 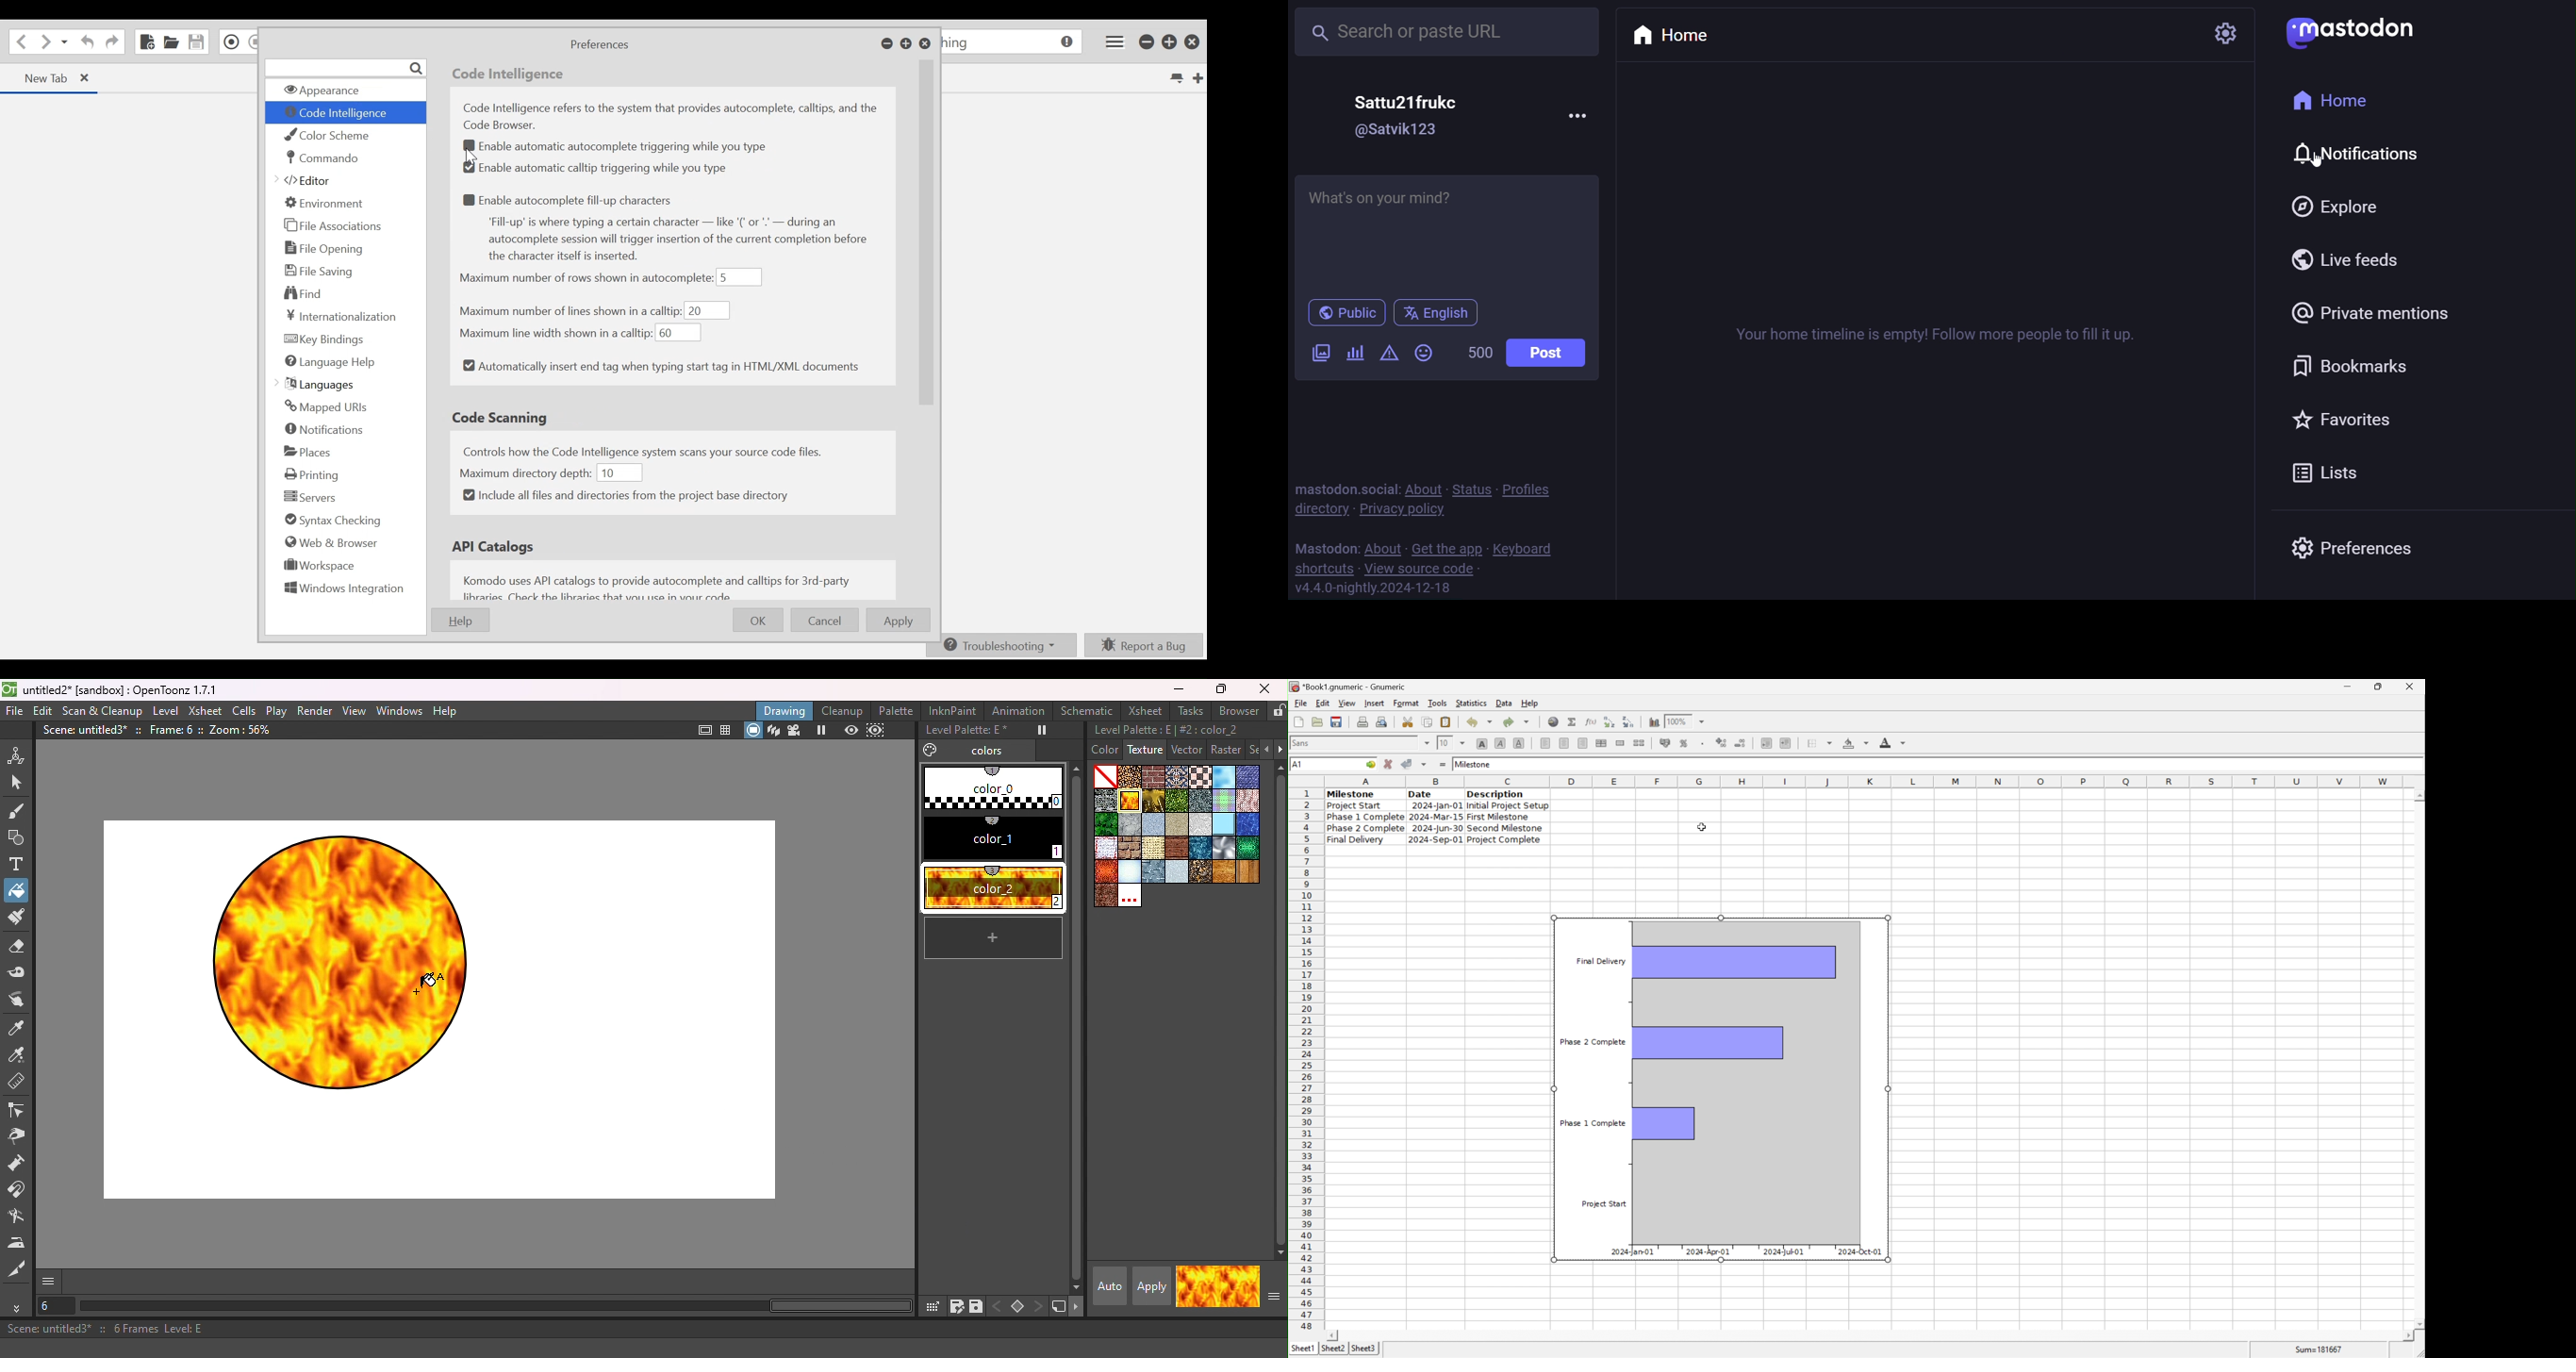 What do you see at coordinates (675, 116) in the screenshot?
I see `Code Intelligence refers to the system that provides autocomplete, calltips, and the
Code Browser.` at bounding box center [675, 116].